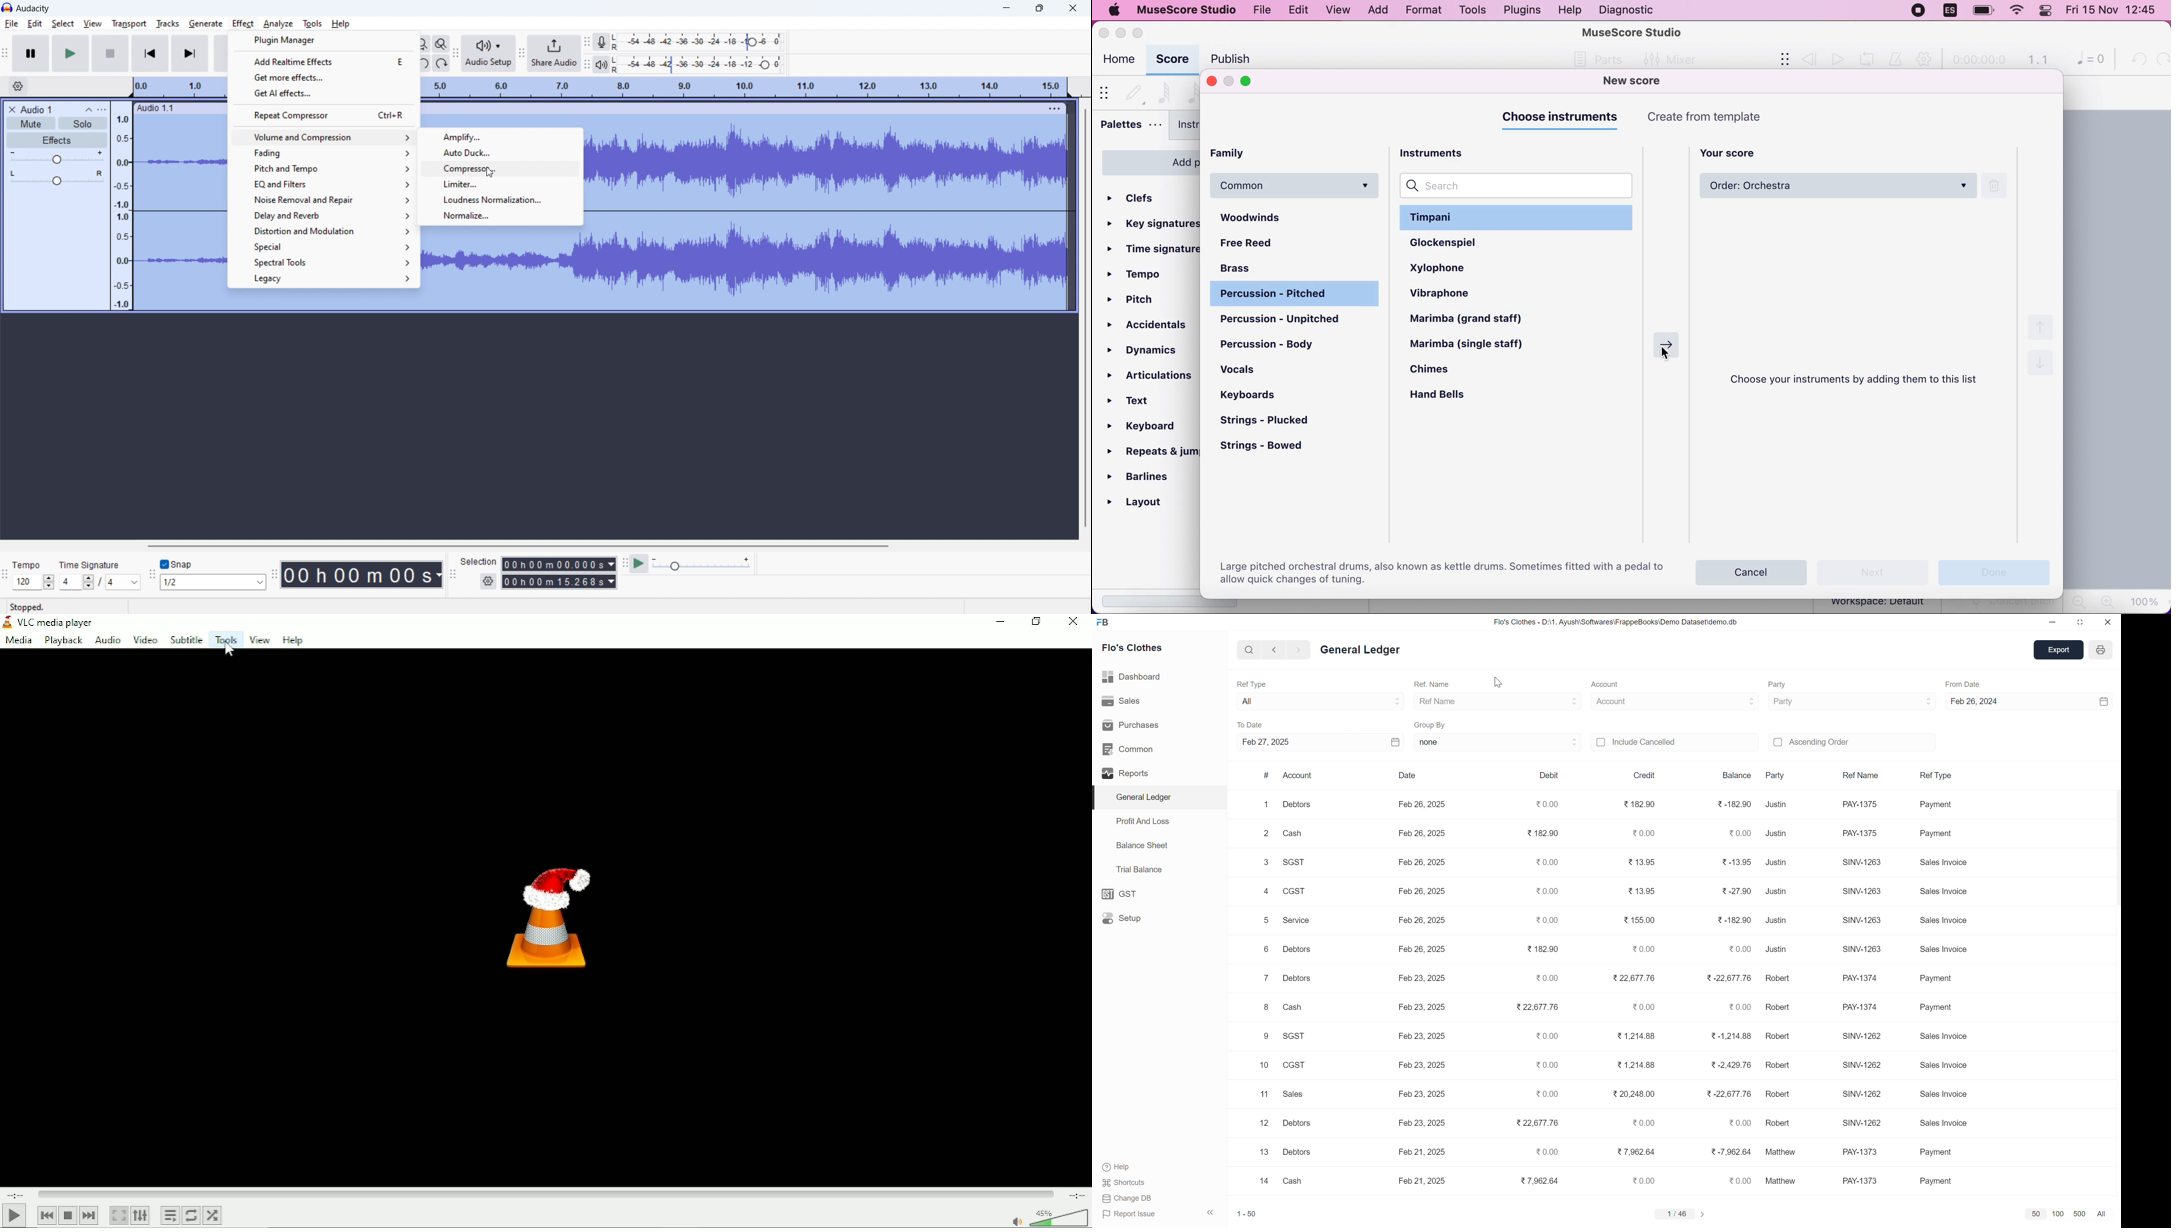 The height and width of the screenshot is (1232, 2184). I want to click on pay-1374, so click(1861, 1006).